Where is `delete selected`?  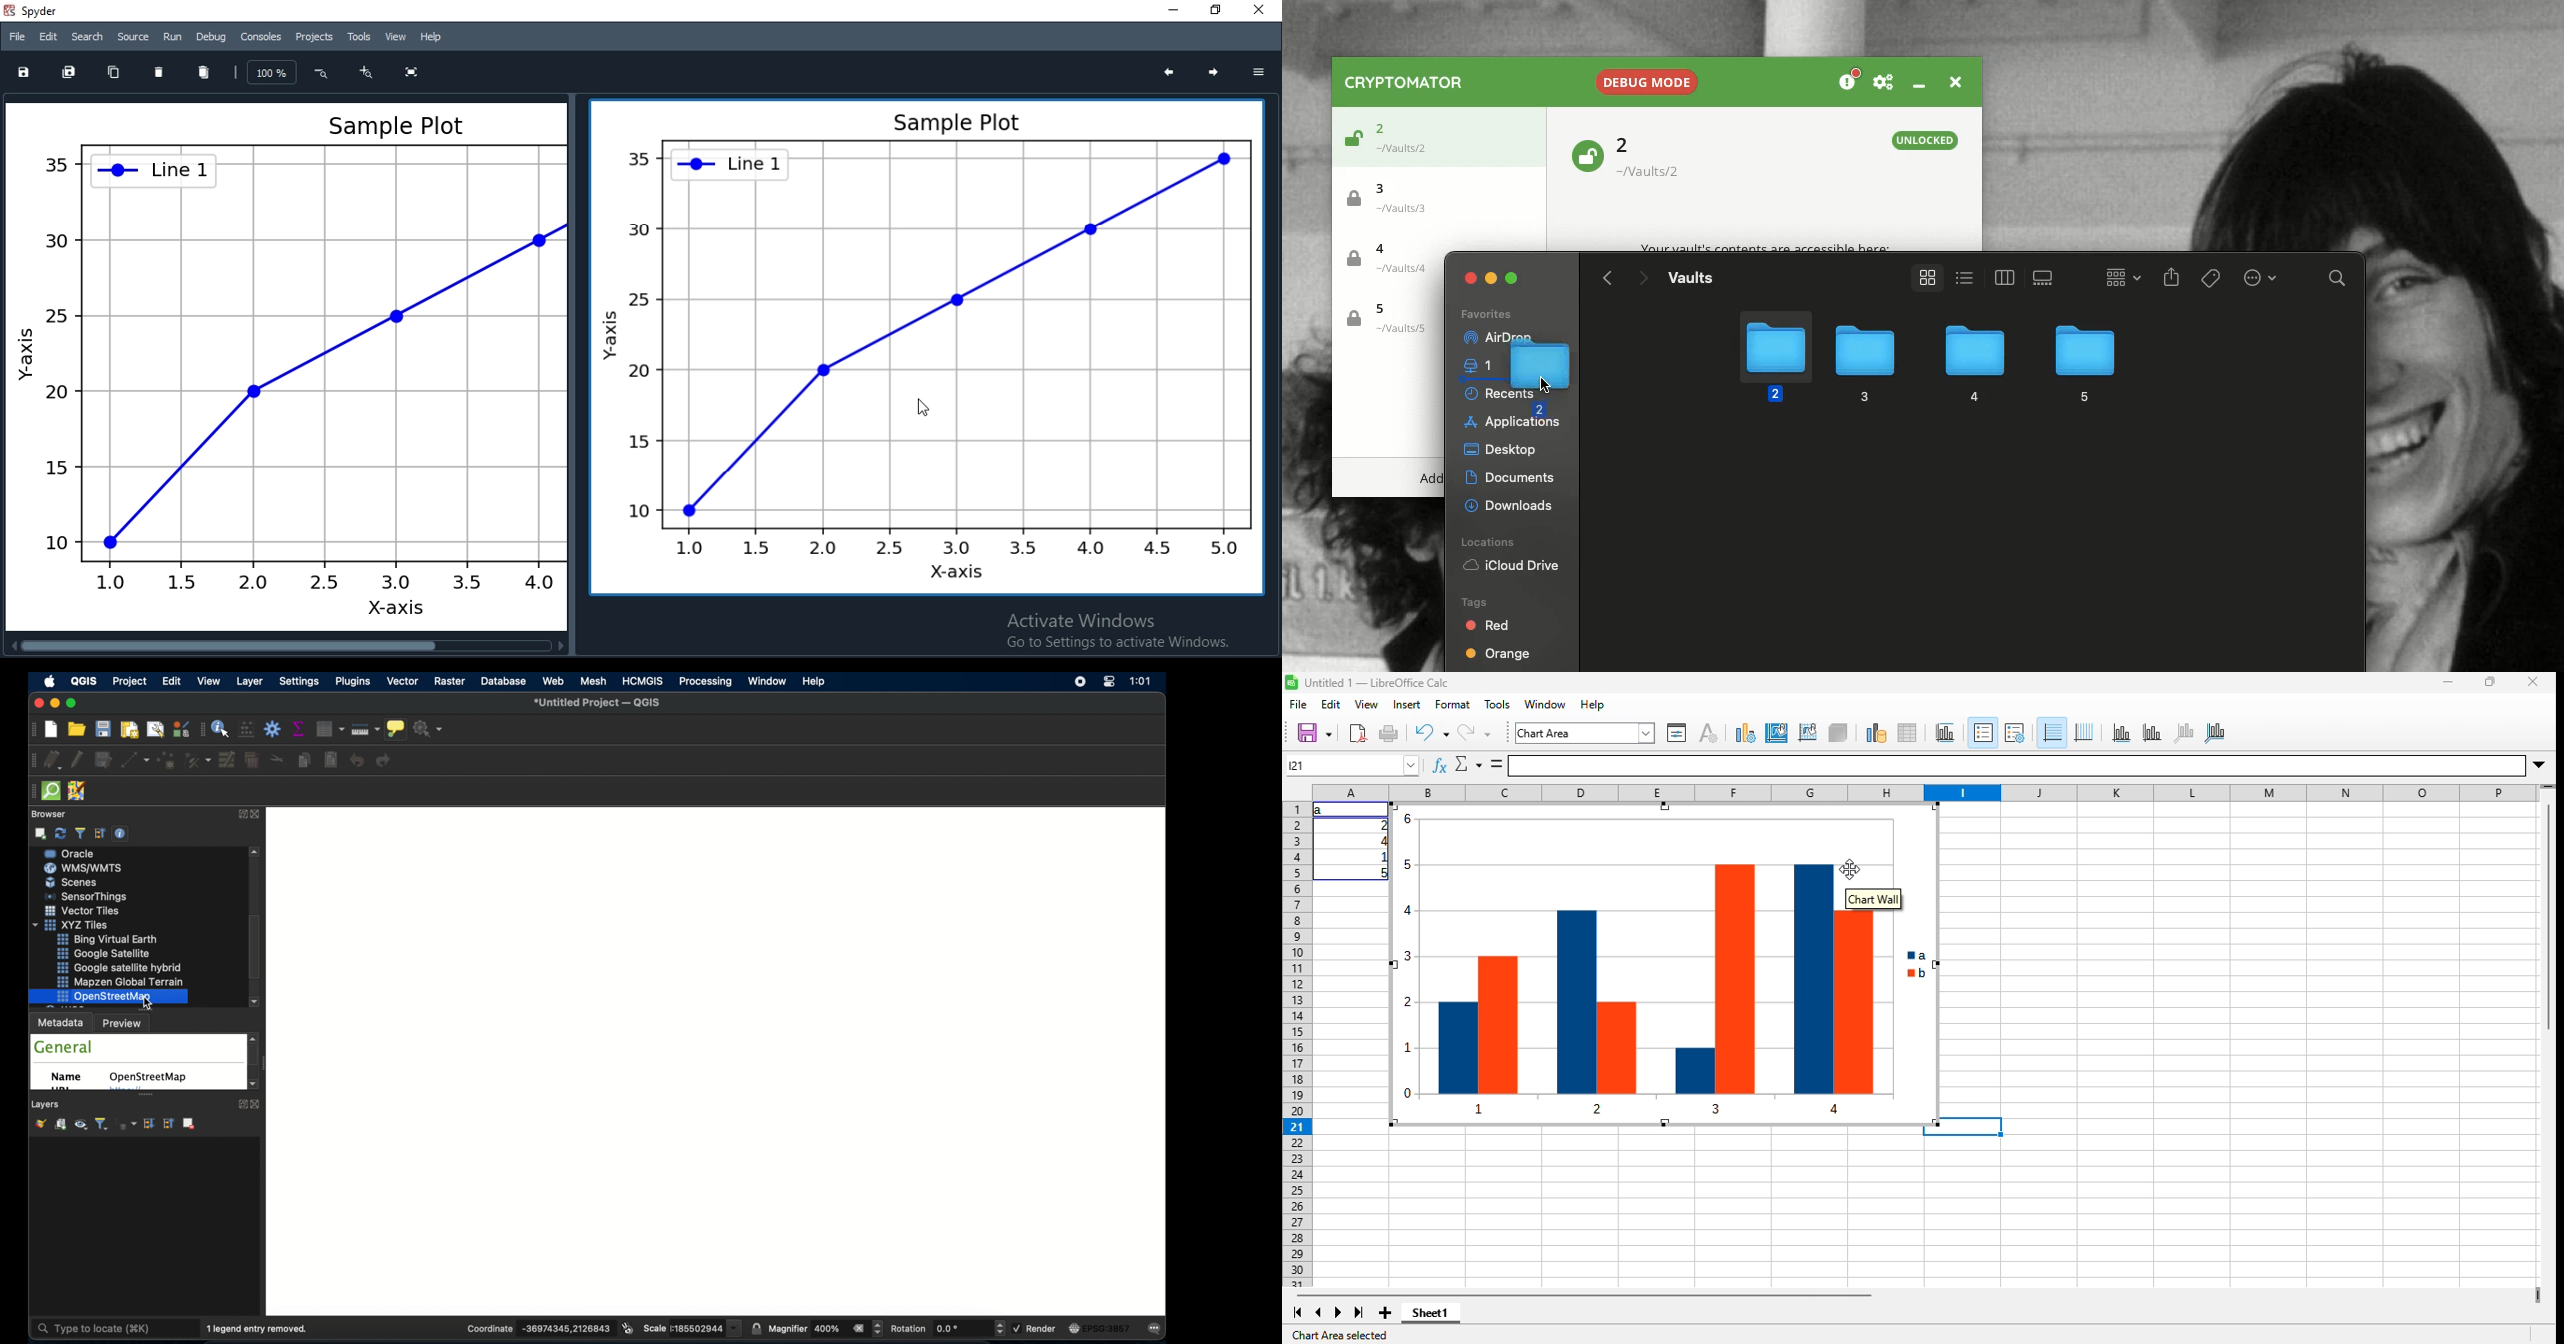
delete selected is located at coordinates (253, 761).